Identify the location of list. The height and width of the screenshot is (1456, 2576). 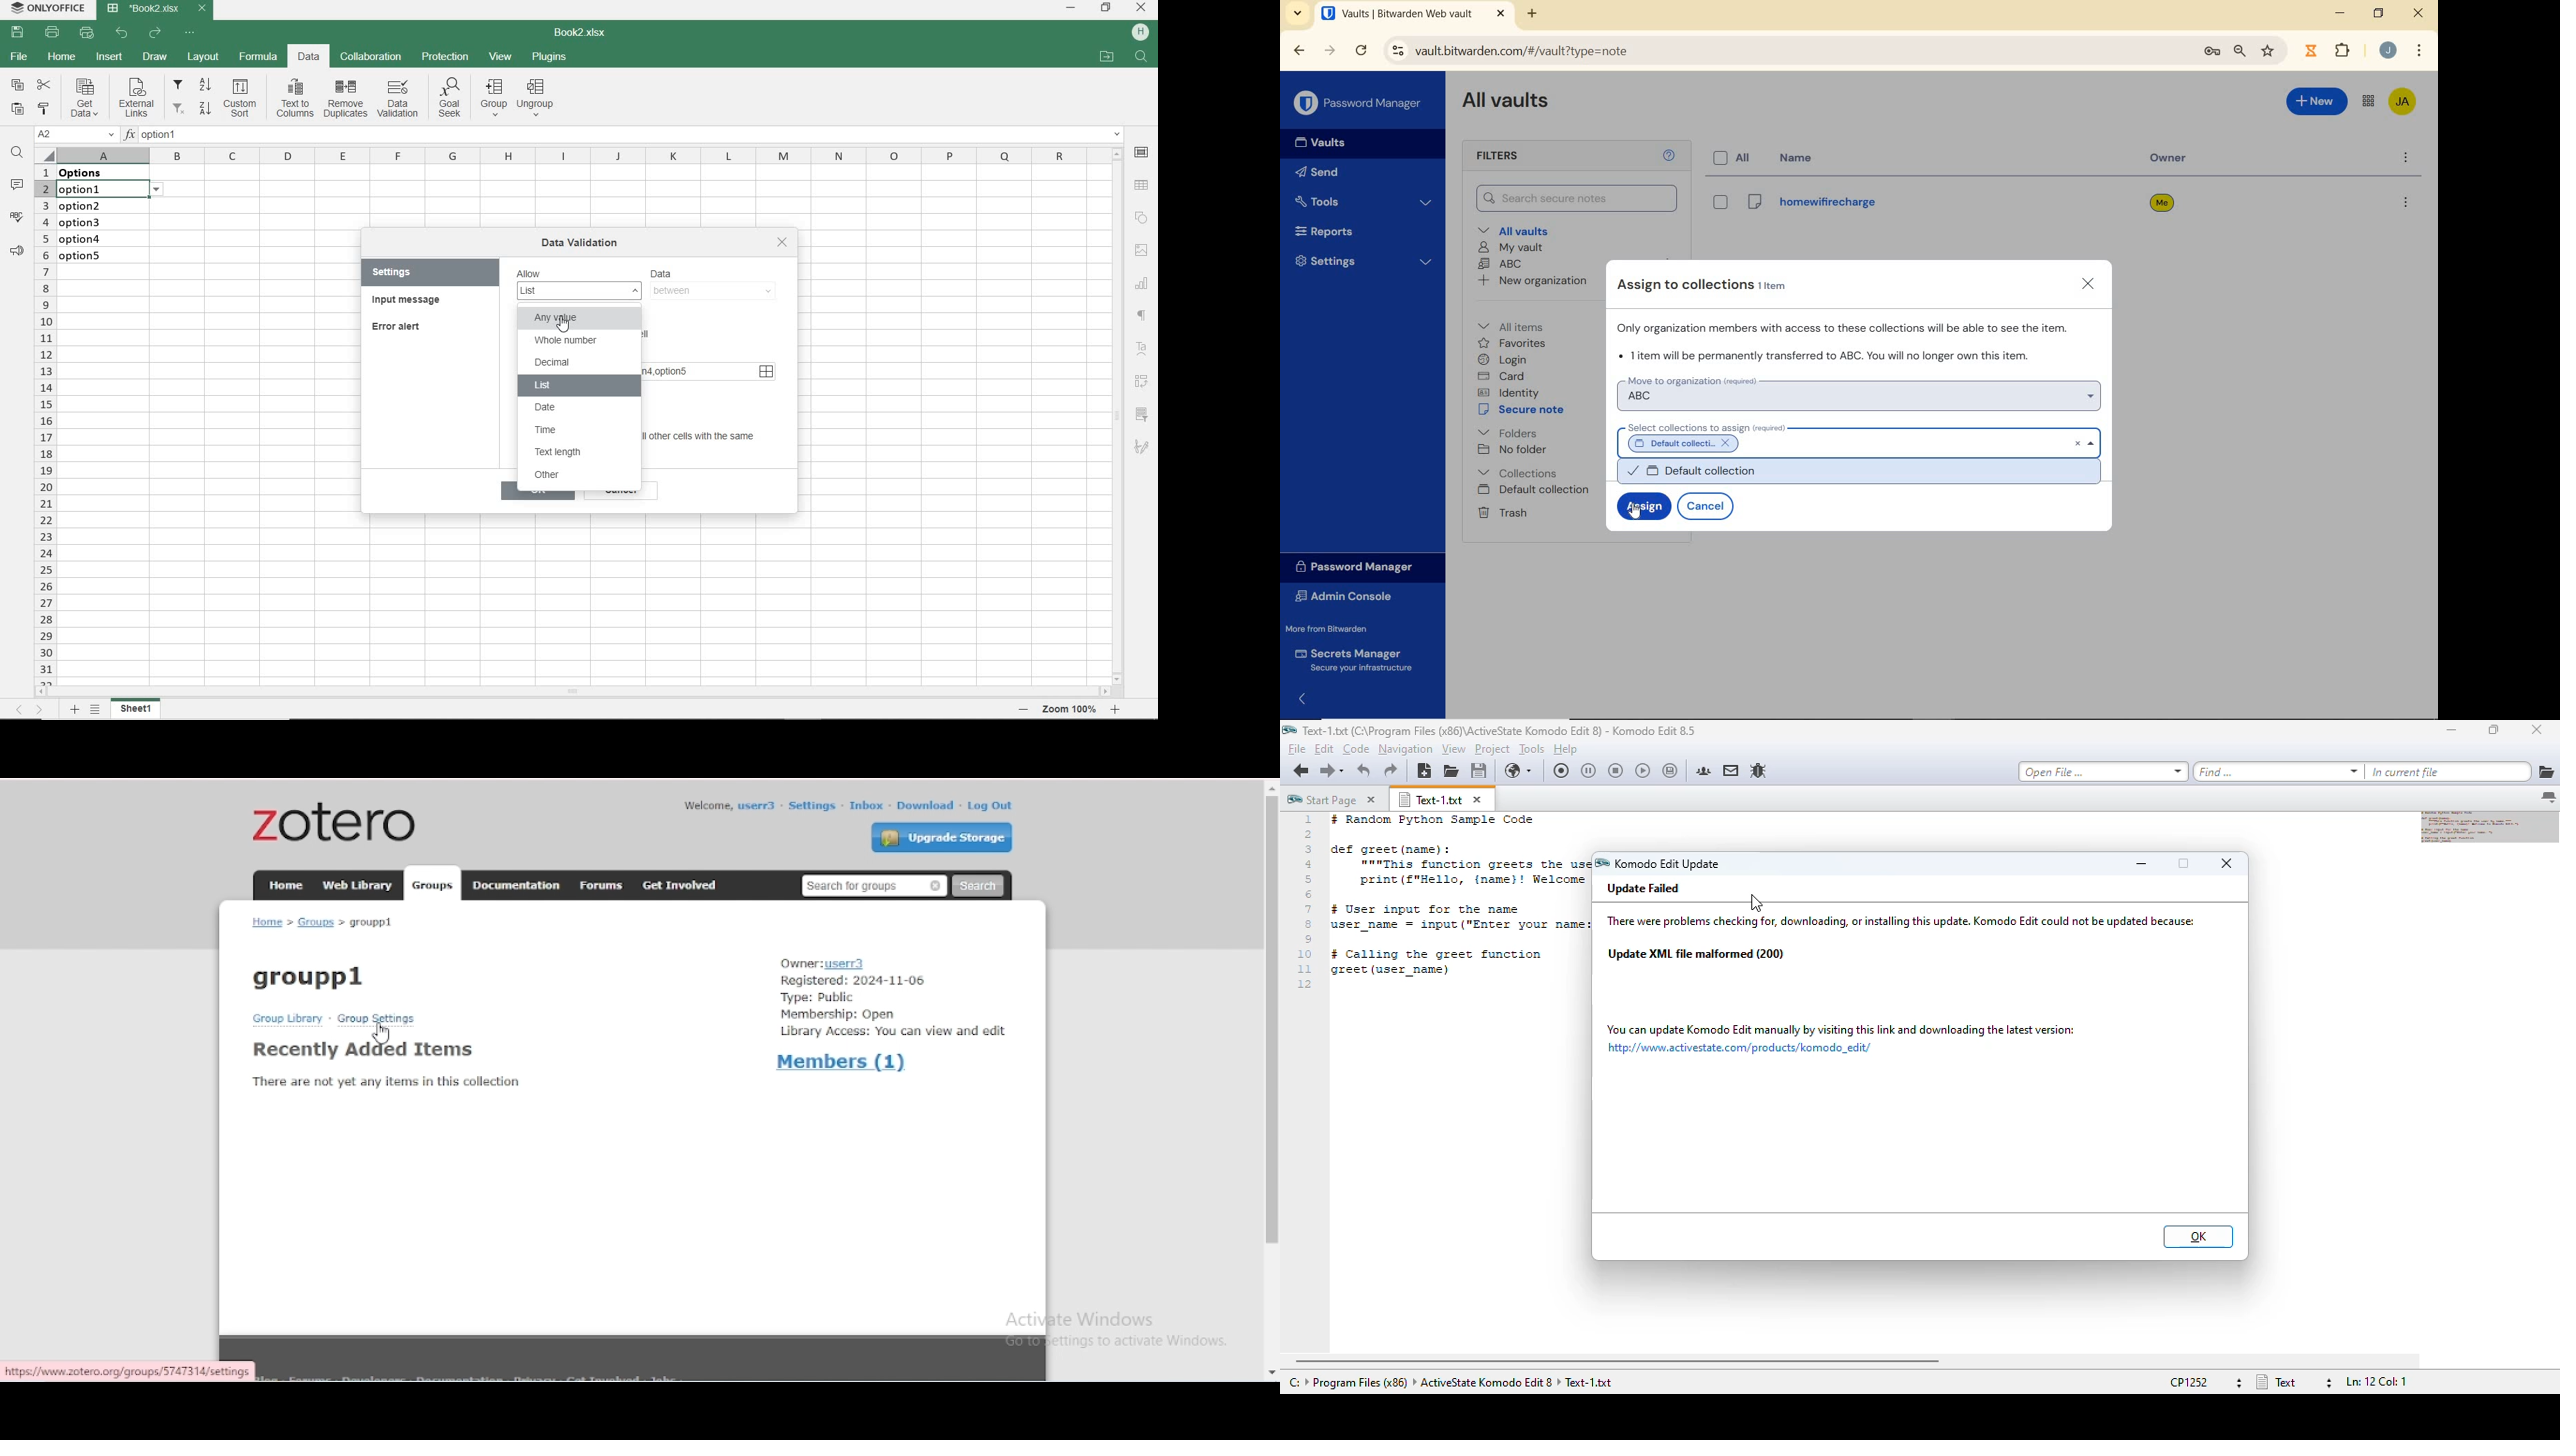
(581, 290).